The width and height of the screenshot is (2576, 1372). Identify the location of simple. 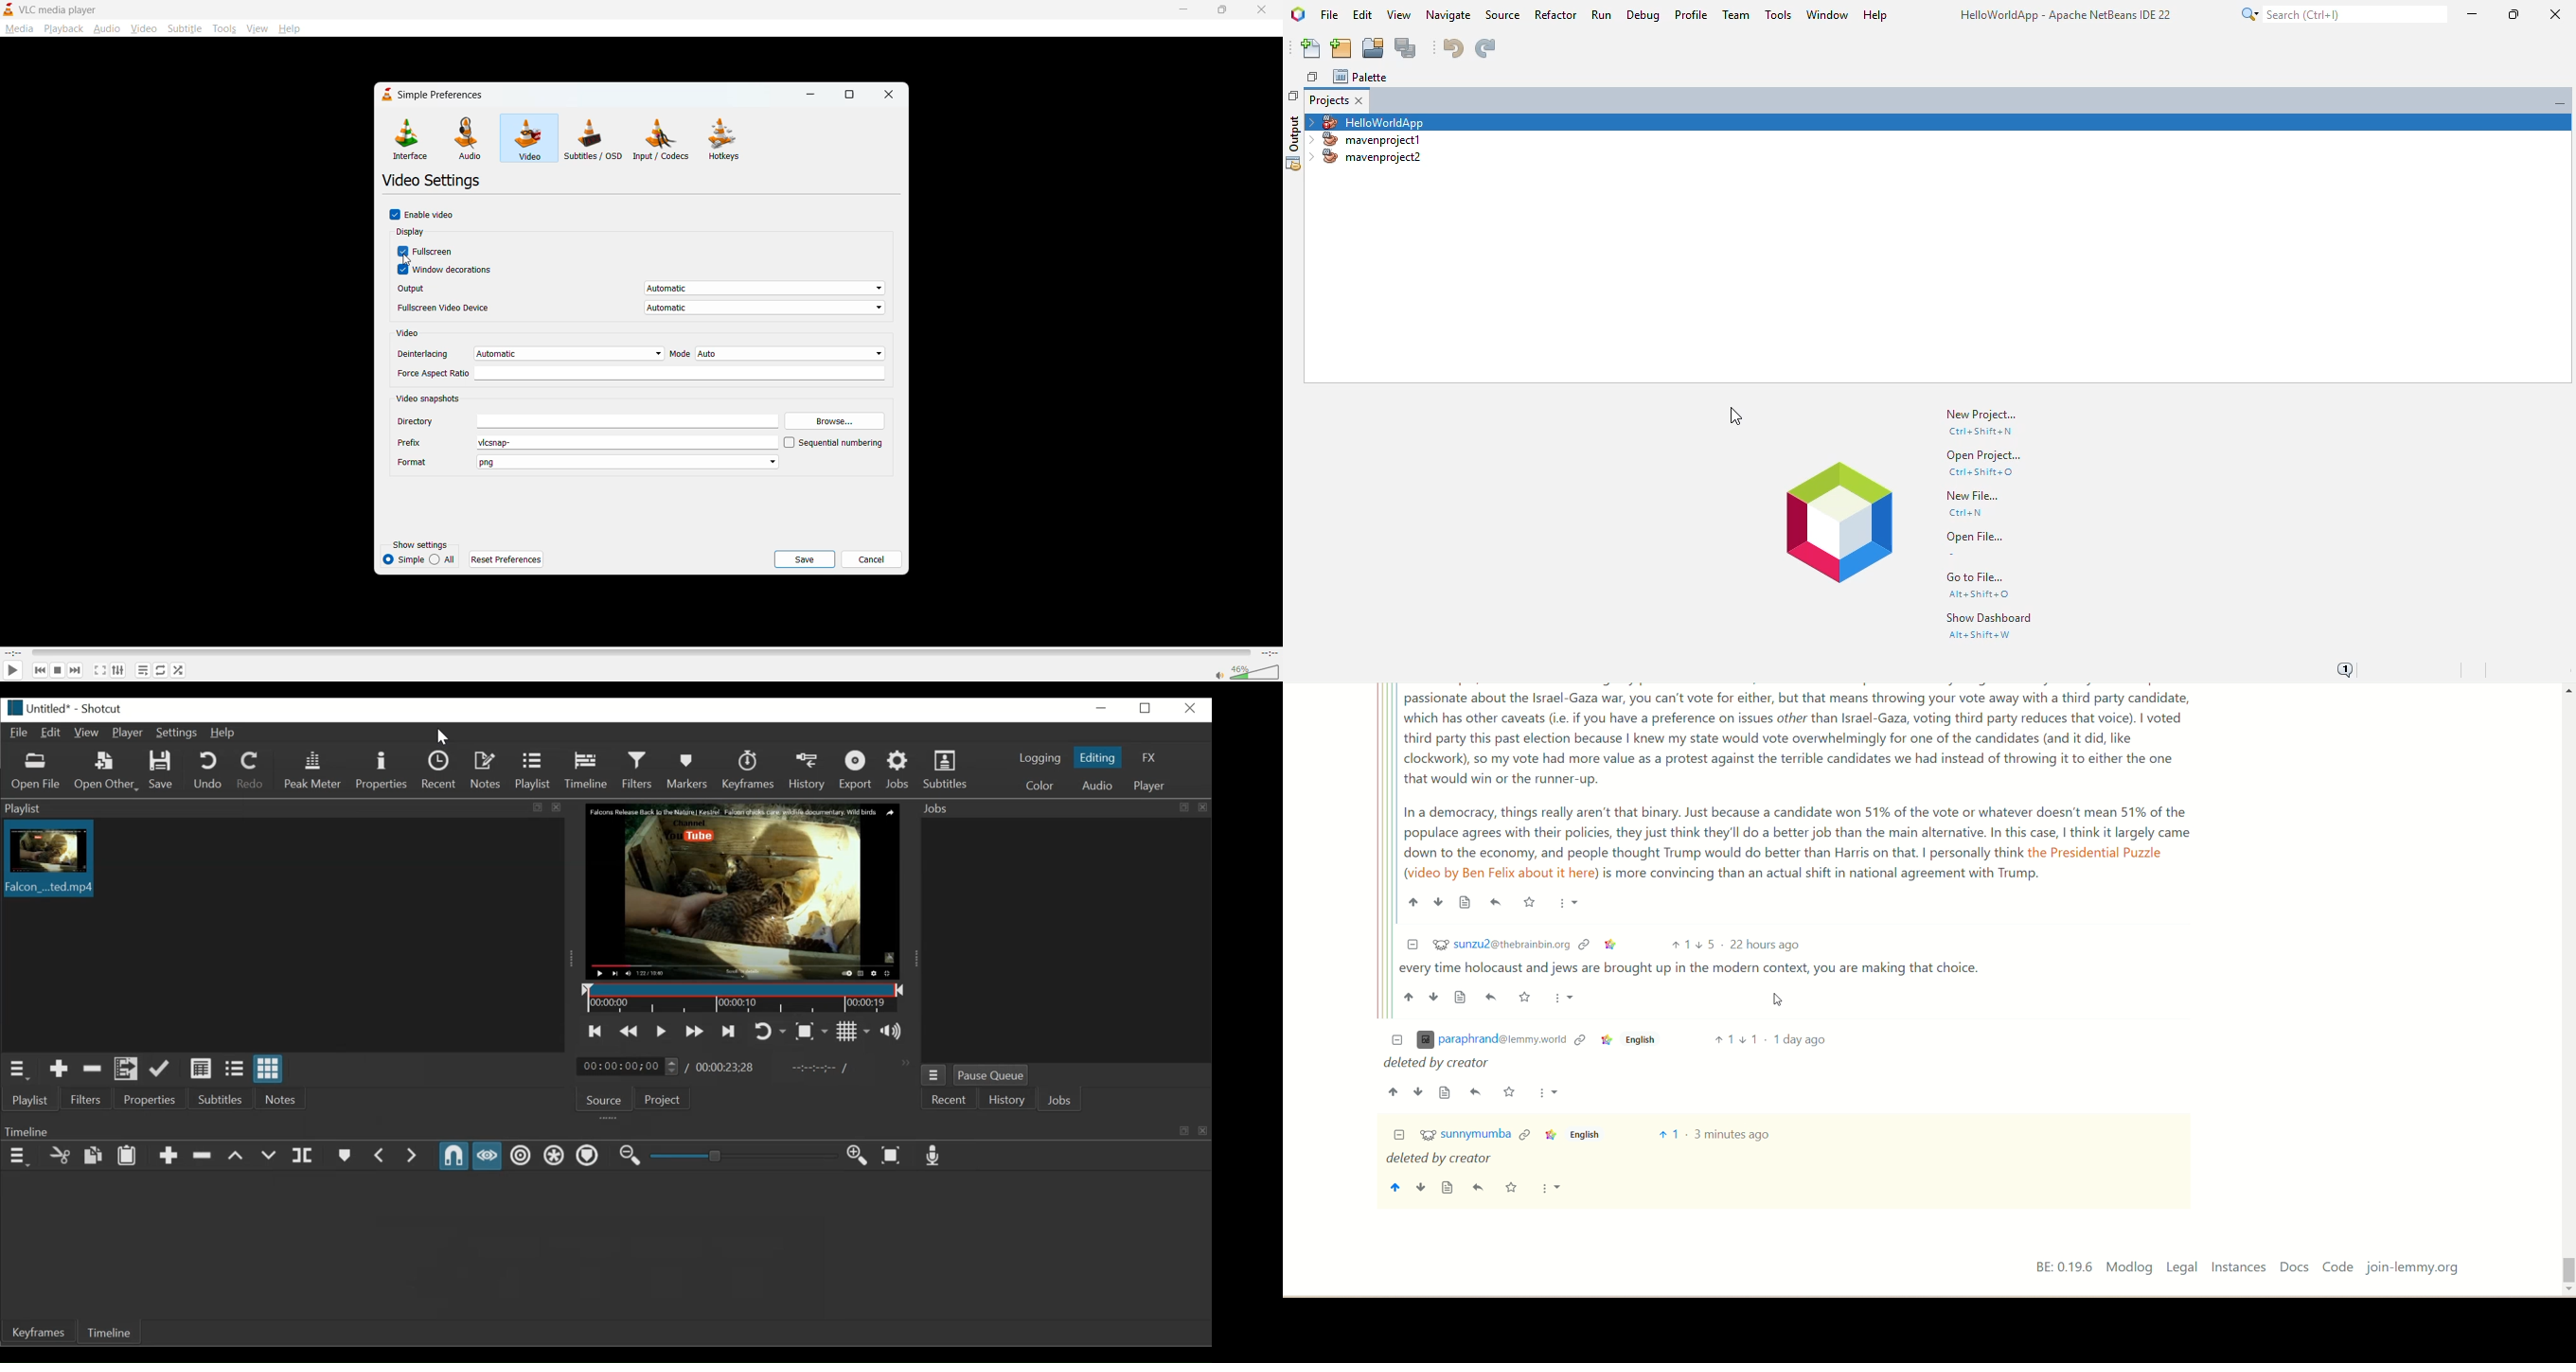
(403, 559).